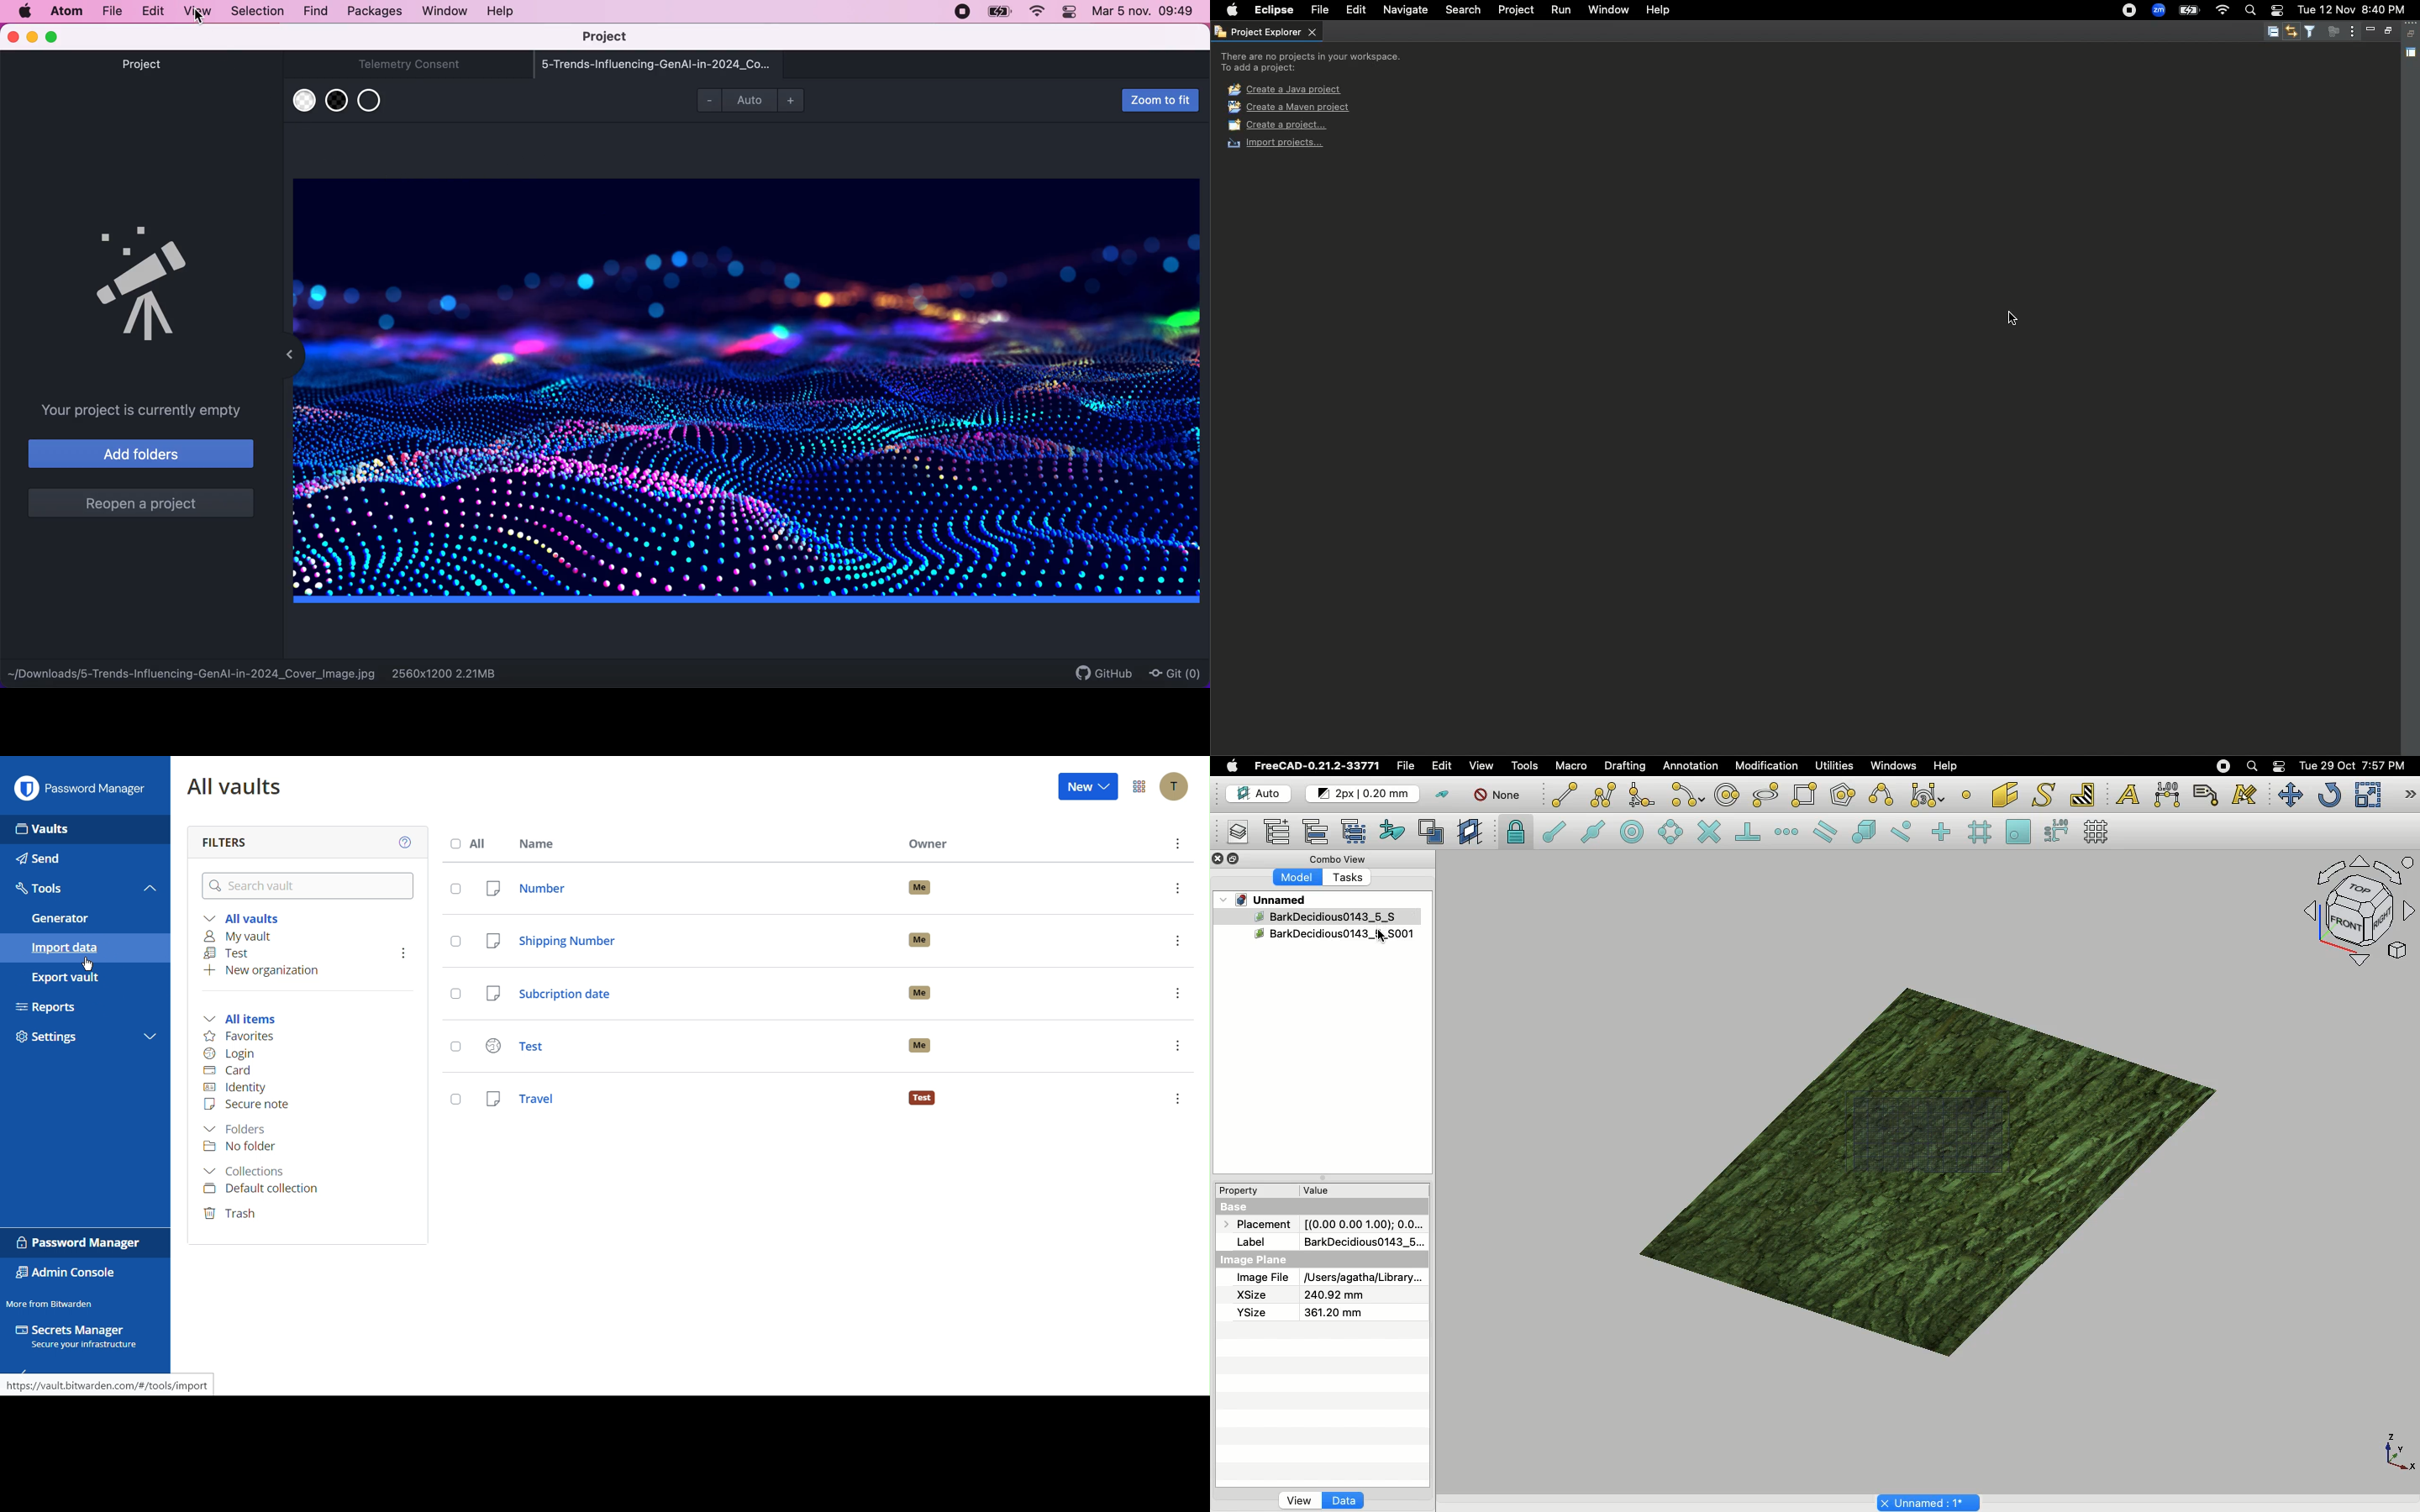 This screenshot has height=1512, width=2436. What do you see at coordinates (372, 12) in the screenshot?
I see `packages` at bounding box center [372, 12].